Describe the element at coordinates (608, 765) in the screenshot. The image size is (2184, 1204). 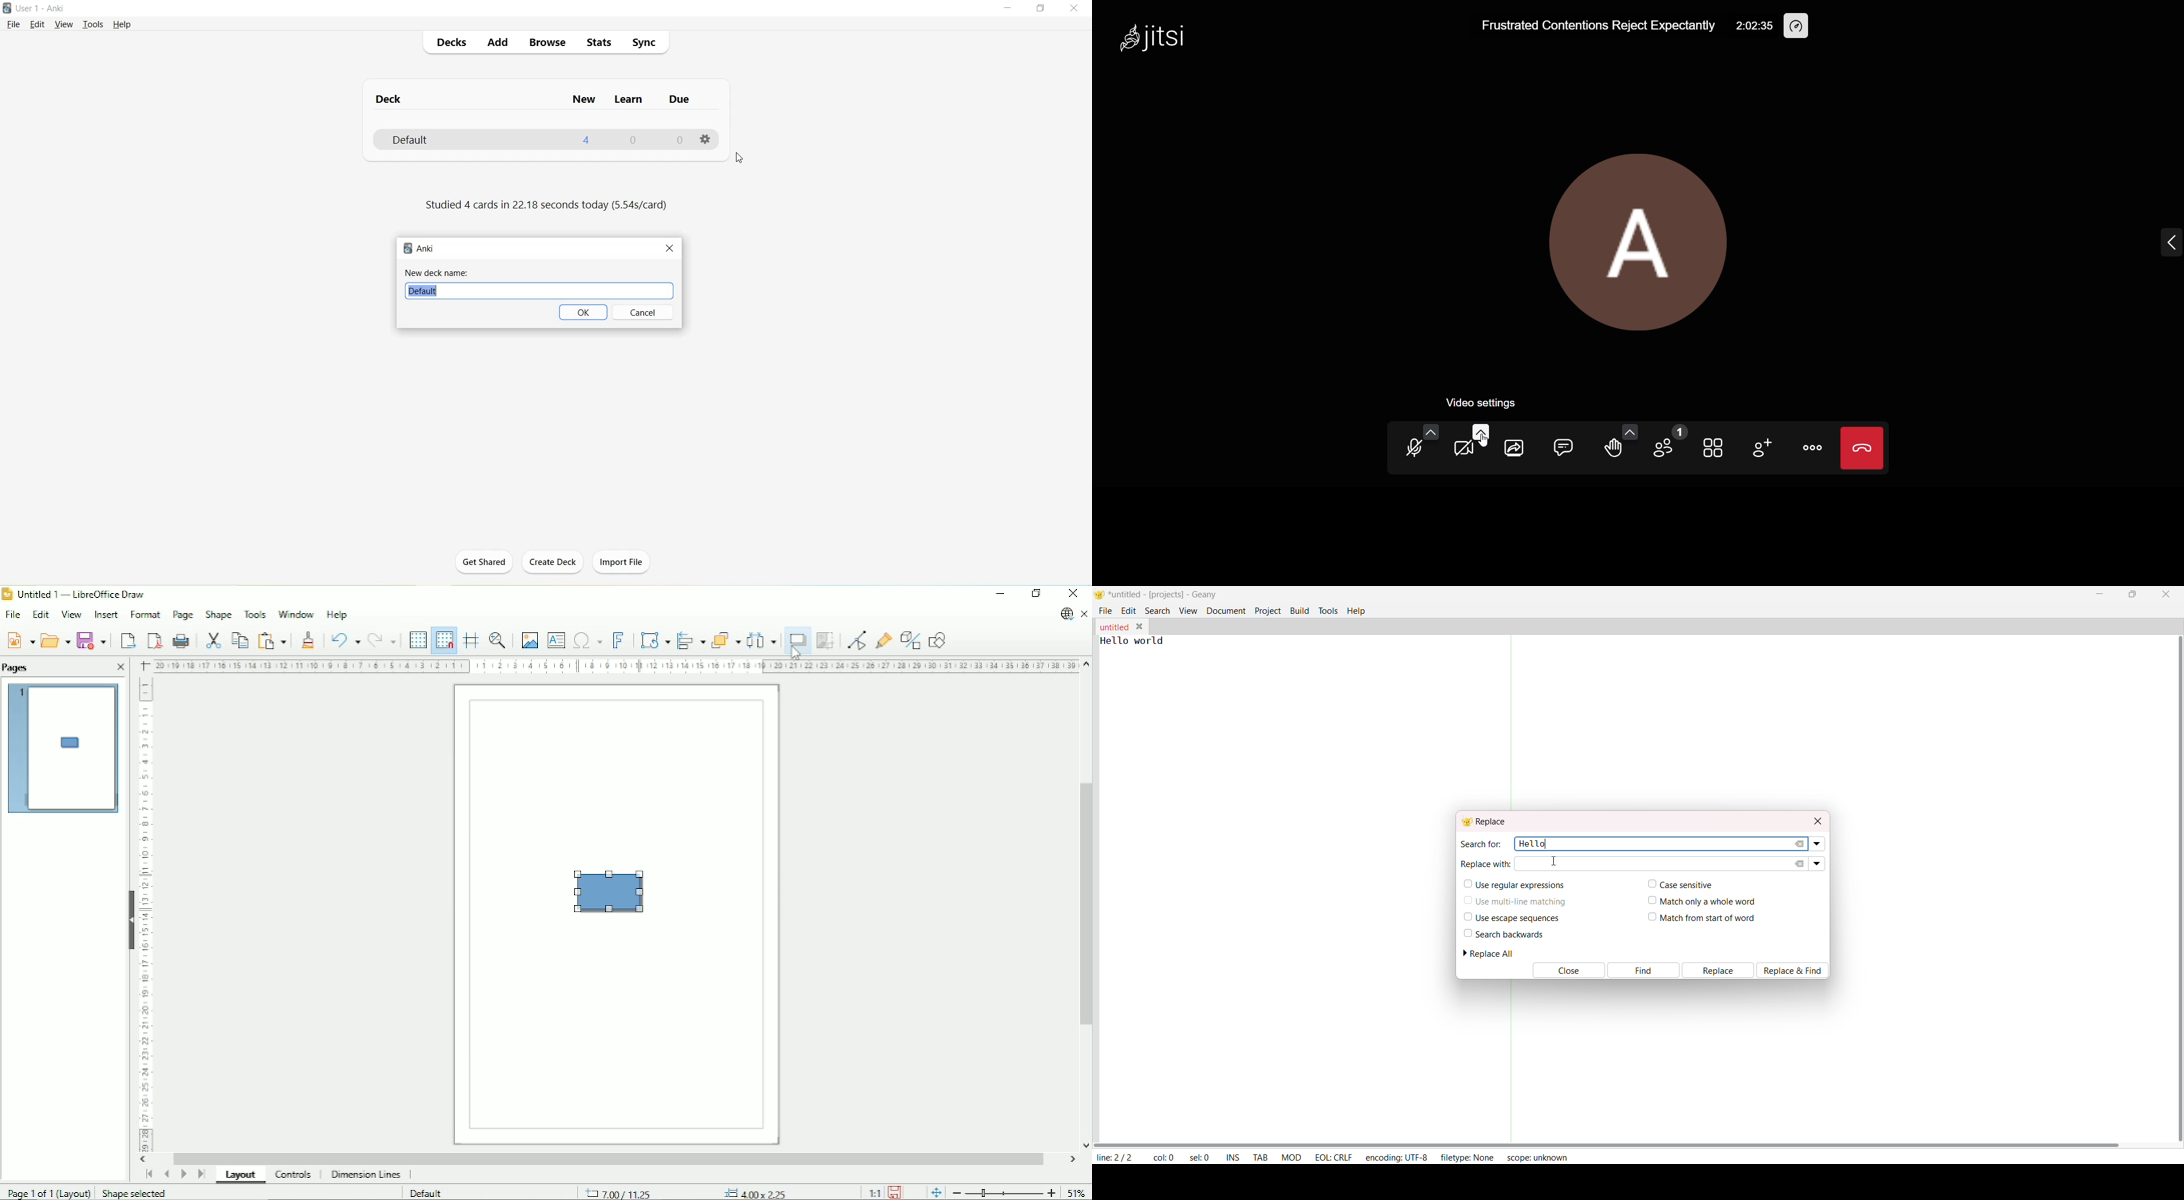
I see `Frame` at that location.